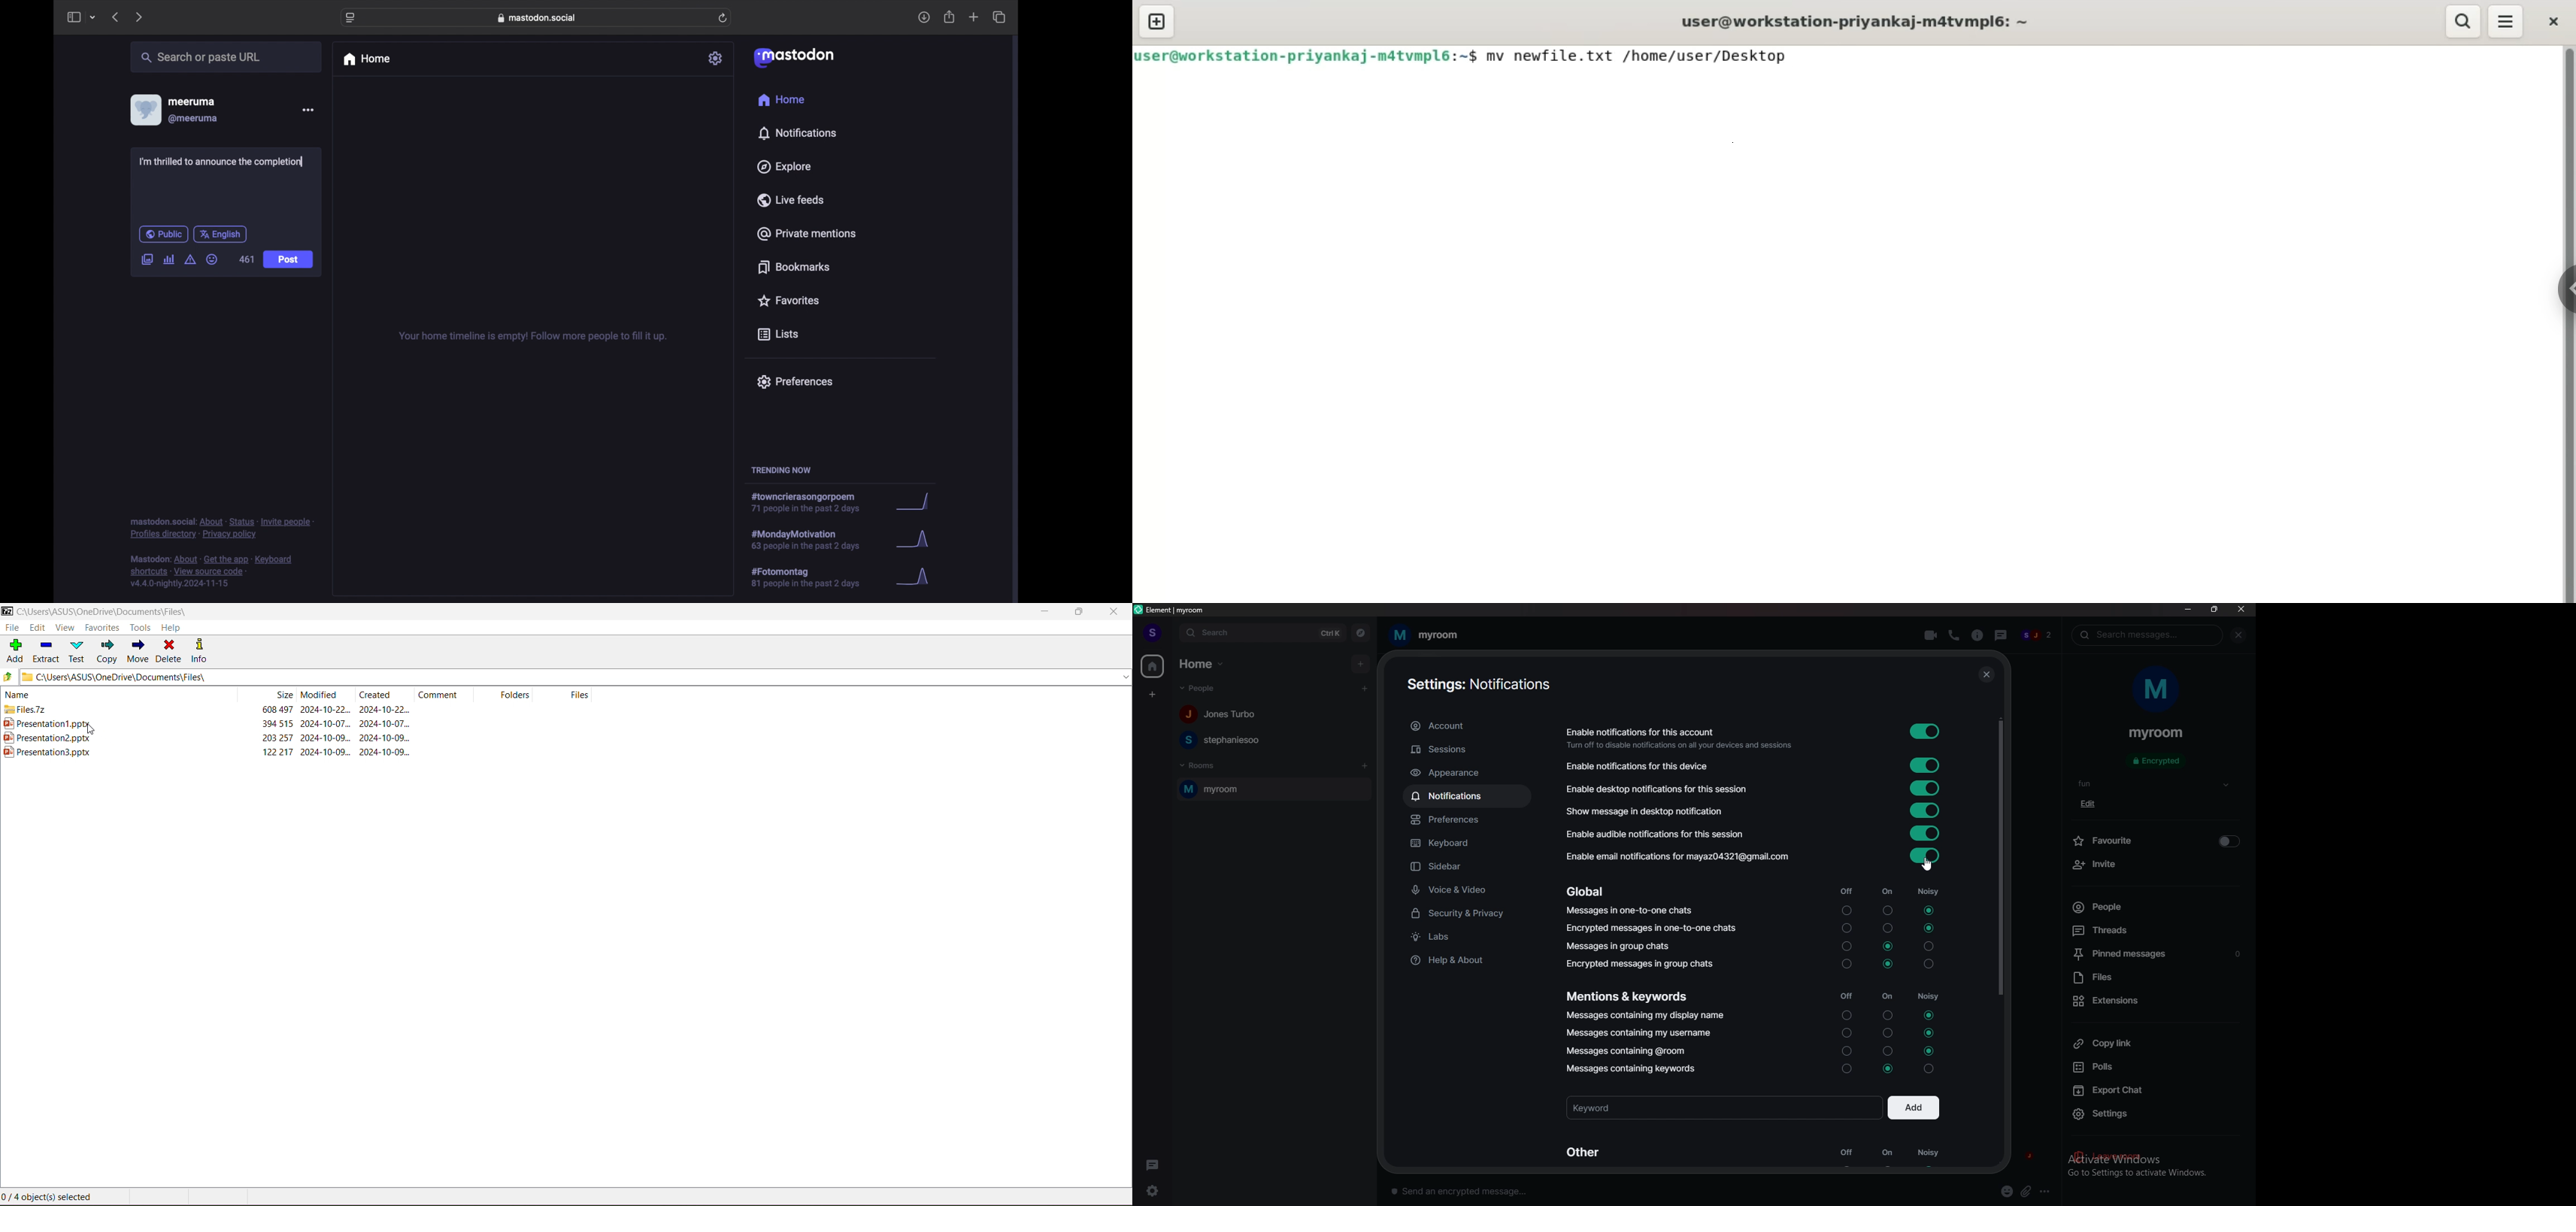 The height and width of the screenshot is (1232, 2576). What do you see at coordinates (1425, 635) in the screenshot?
I see `room name` at bounding box center [1425, 635].